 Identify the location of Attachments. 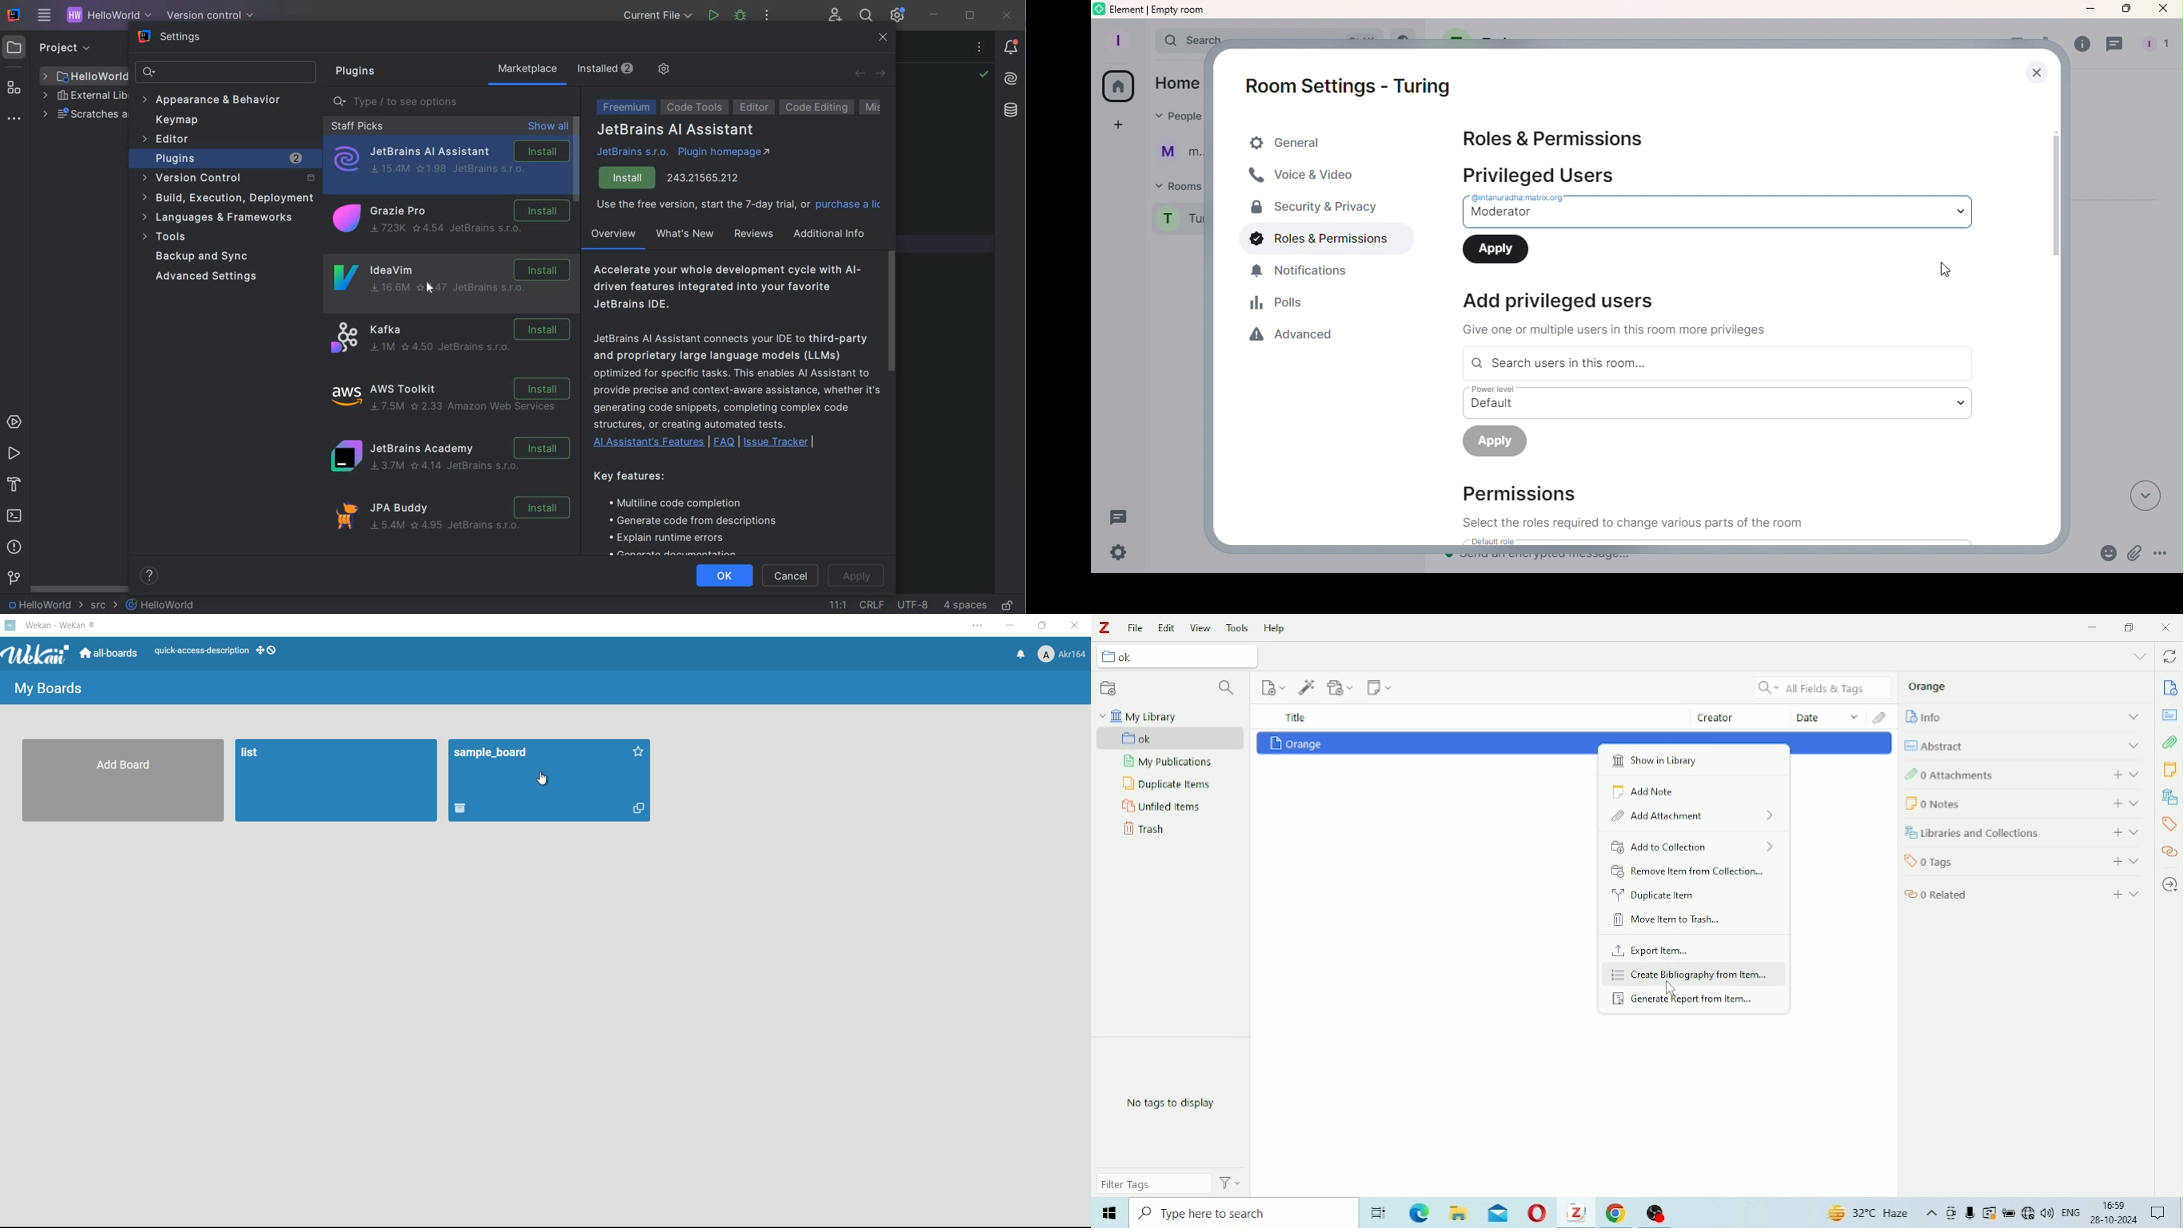
(2170, 742).